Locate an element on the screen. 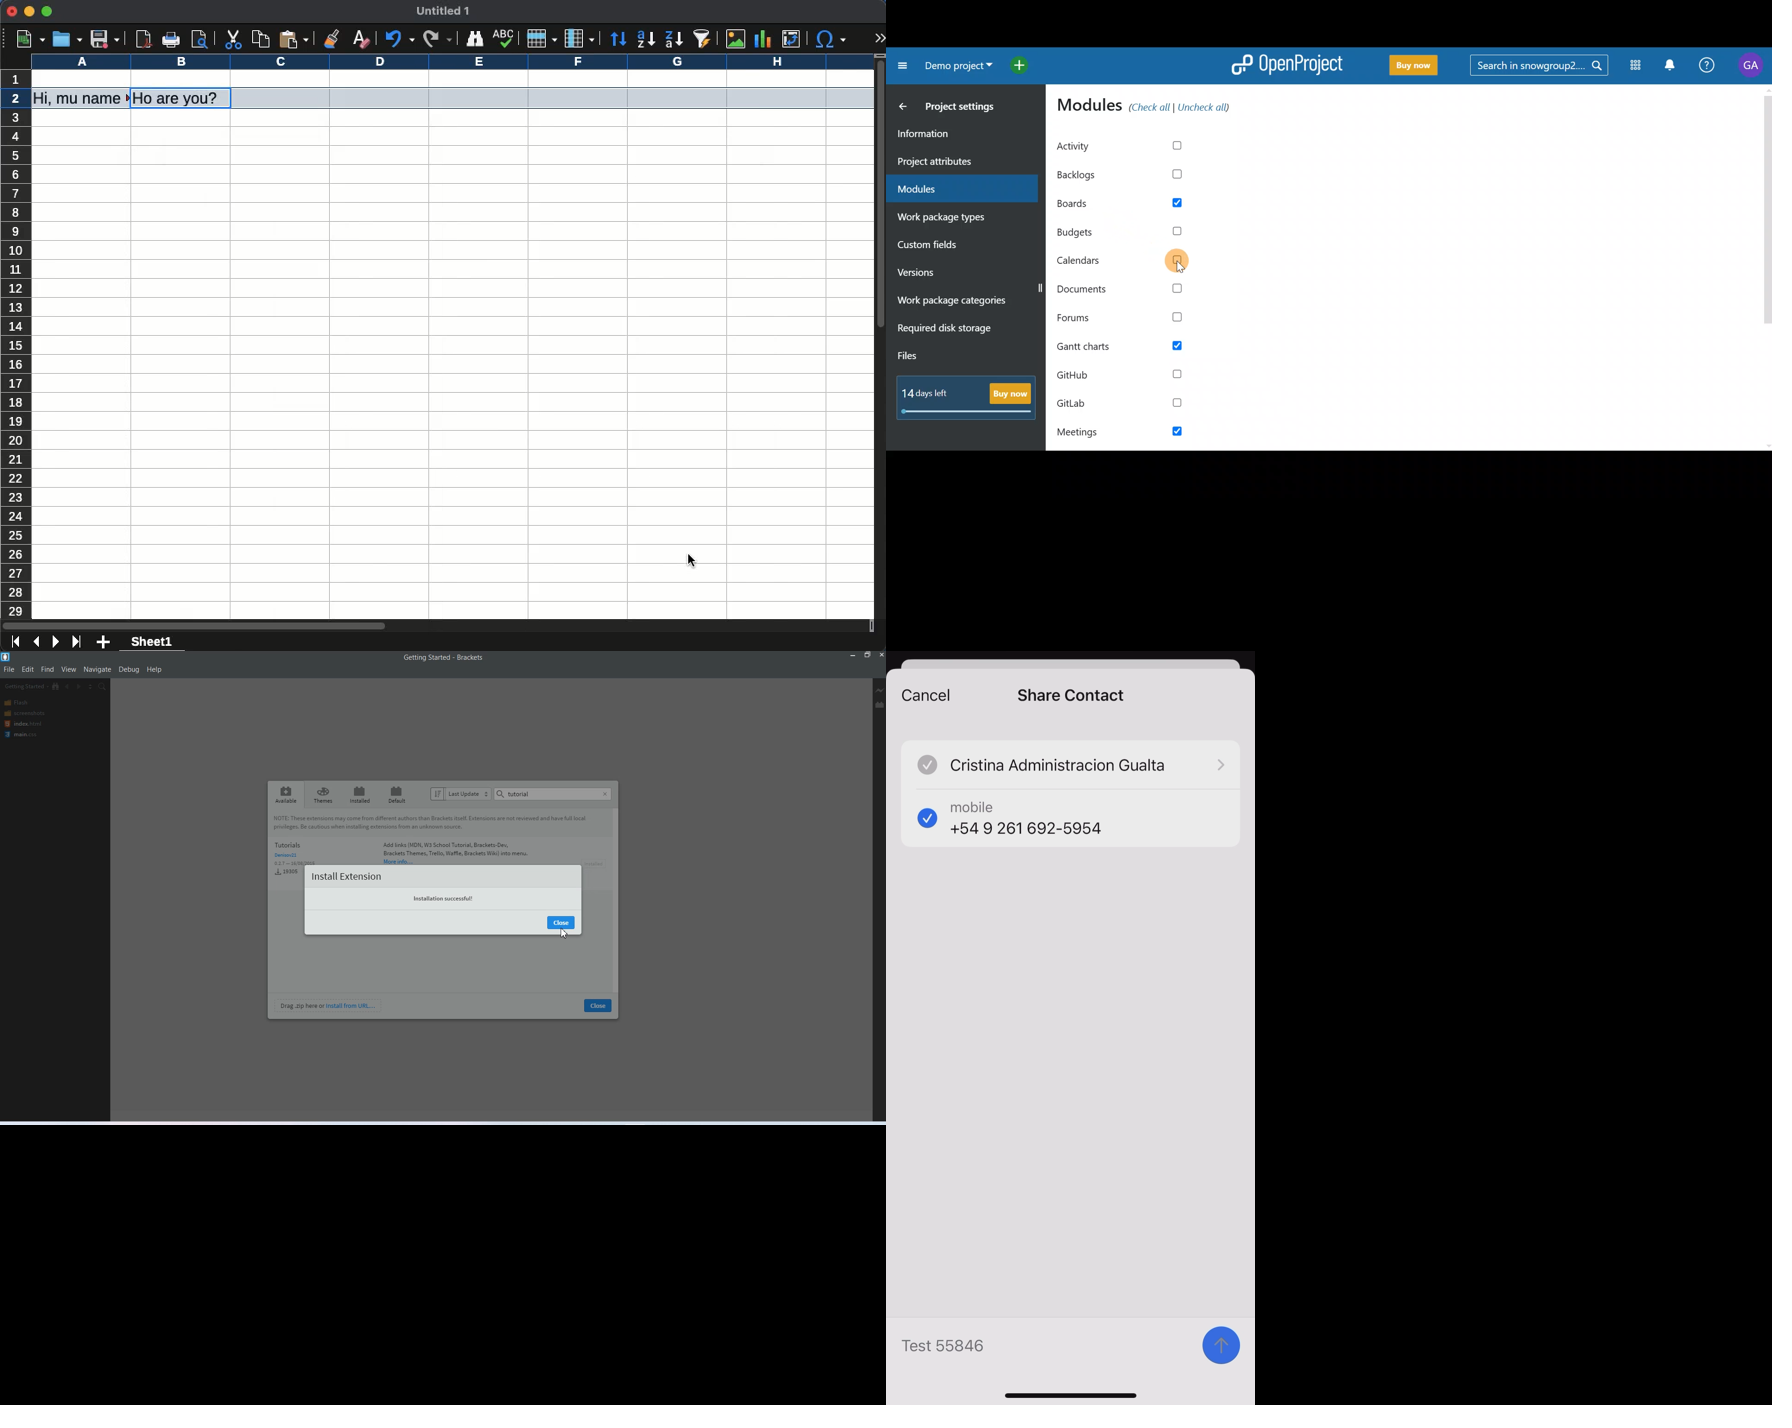 The height and width of the screenshot is (1428, 1792). Cursor is located at coordinates (563, 933).